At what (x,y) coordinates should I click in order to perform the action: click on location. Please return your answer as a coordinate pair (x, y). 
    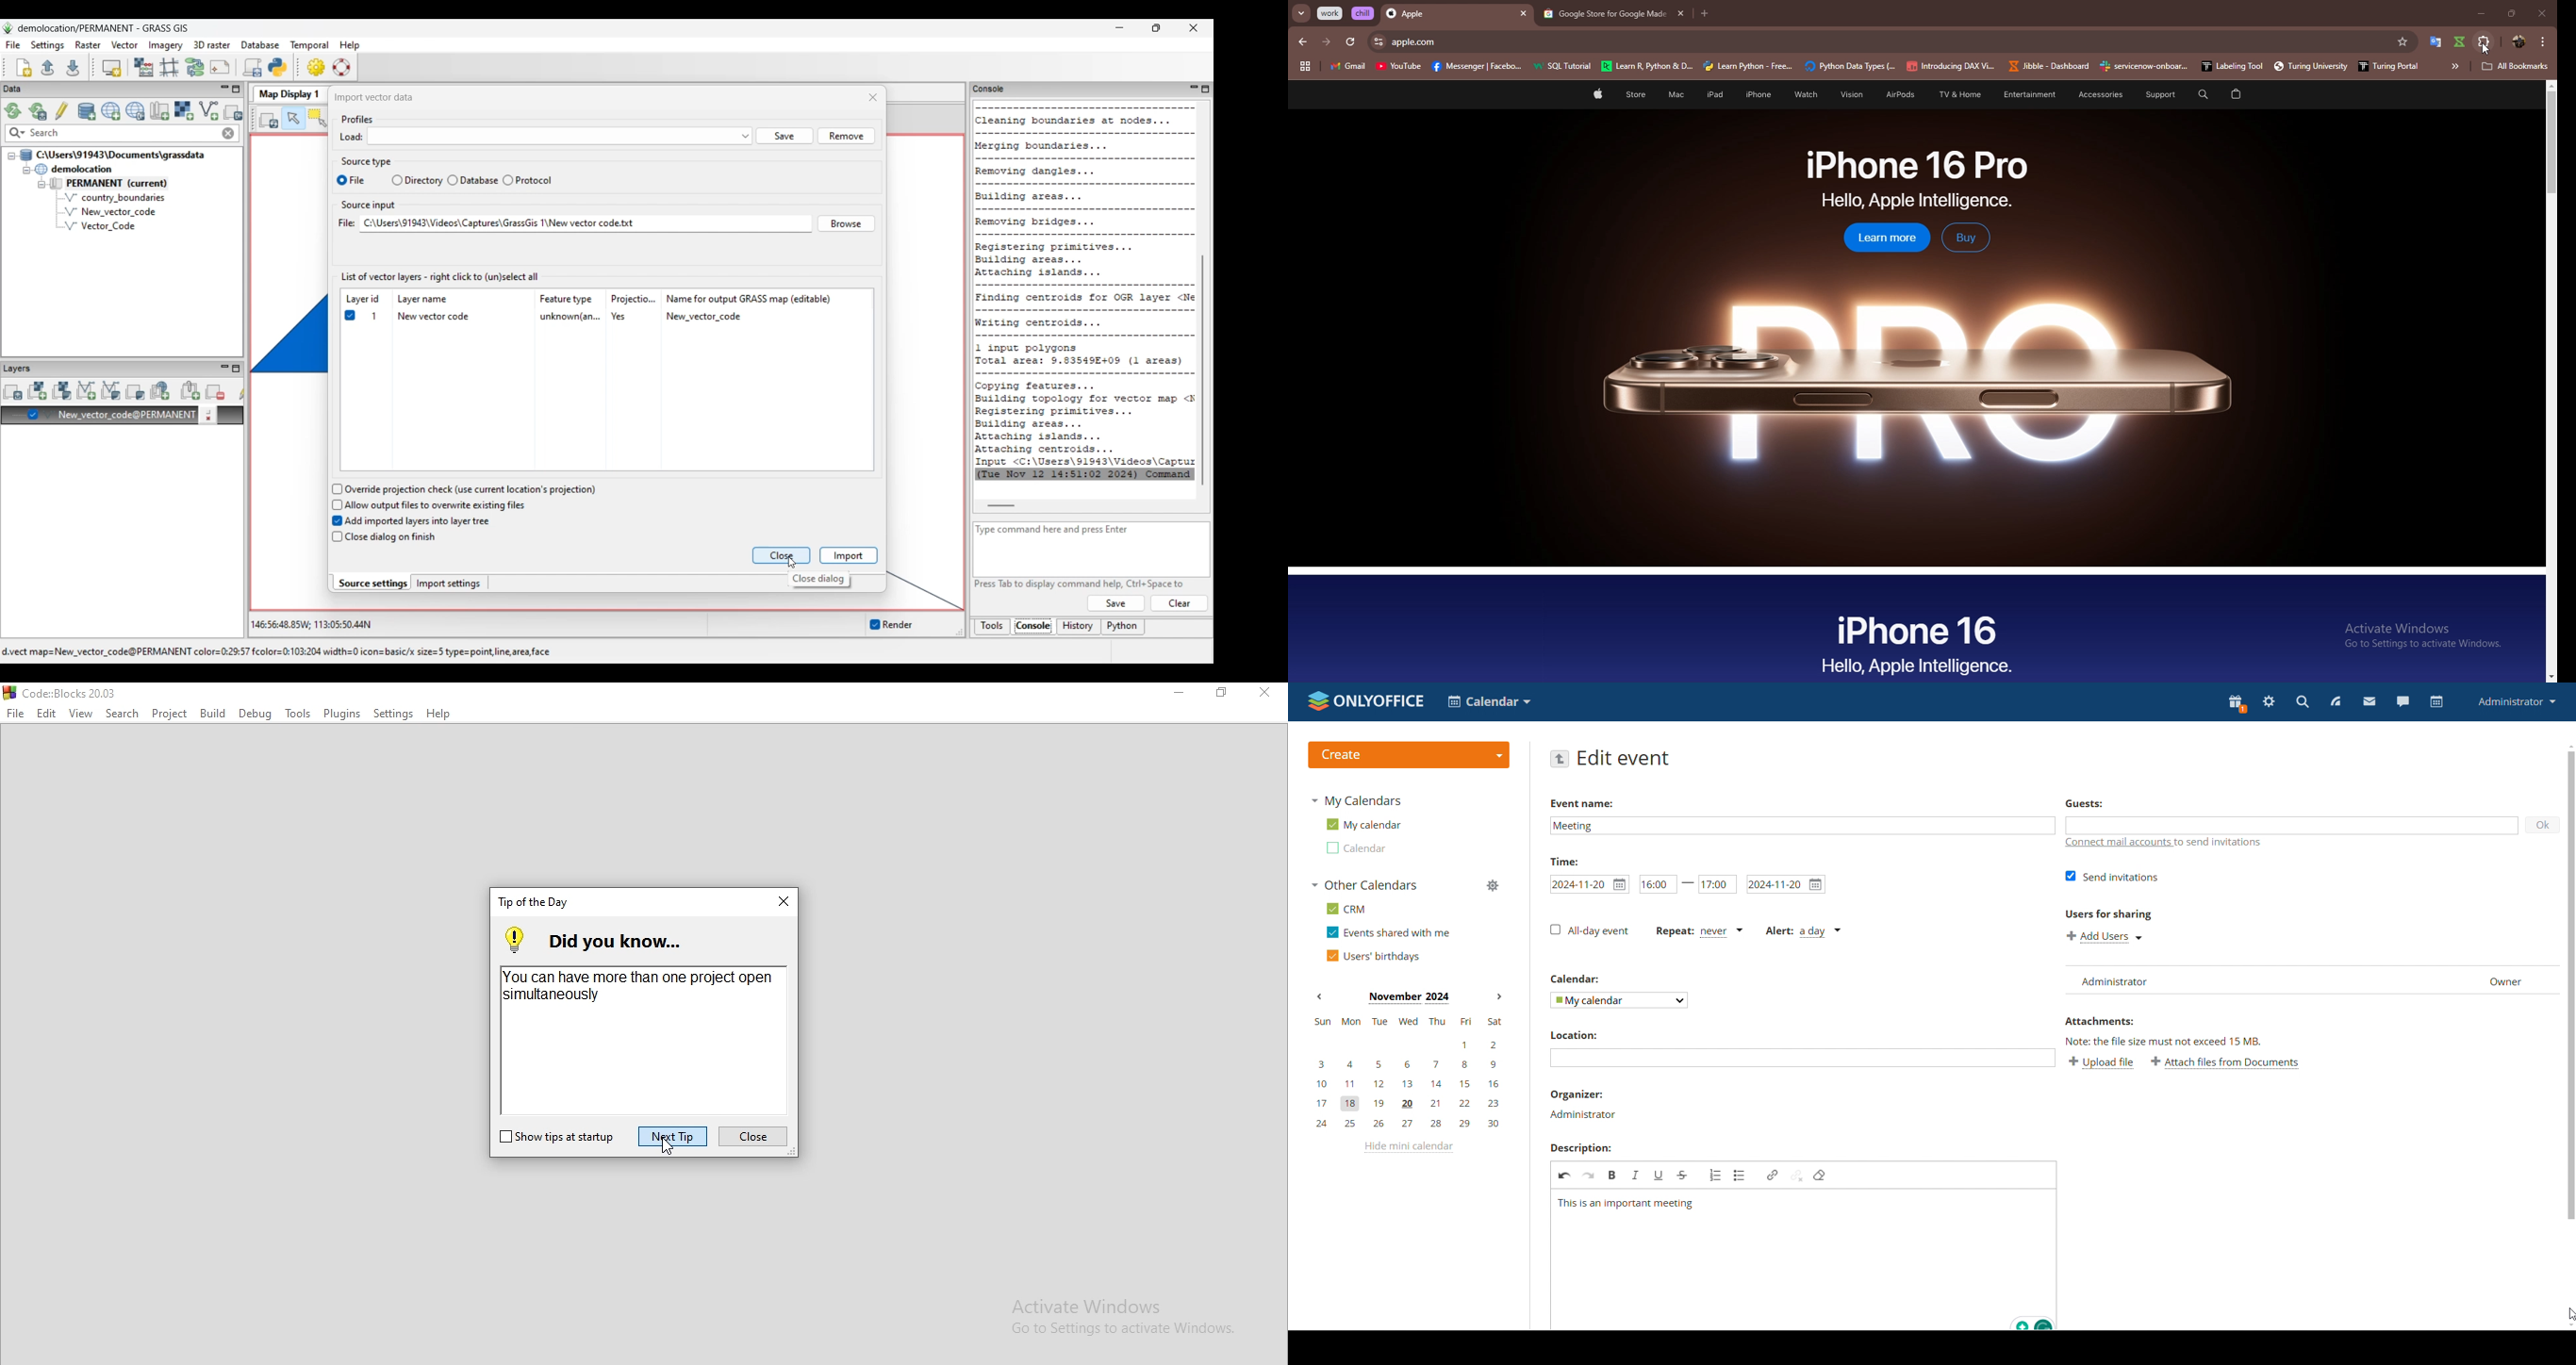
    Looking at the image, I should click on (1574, 1037).